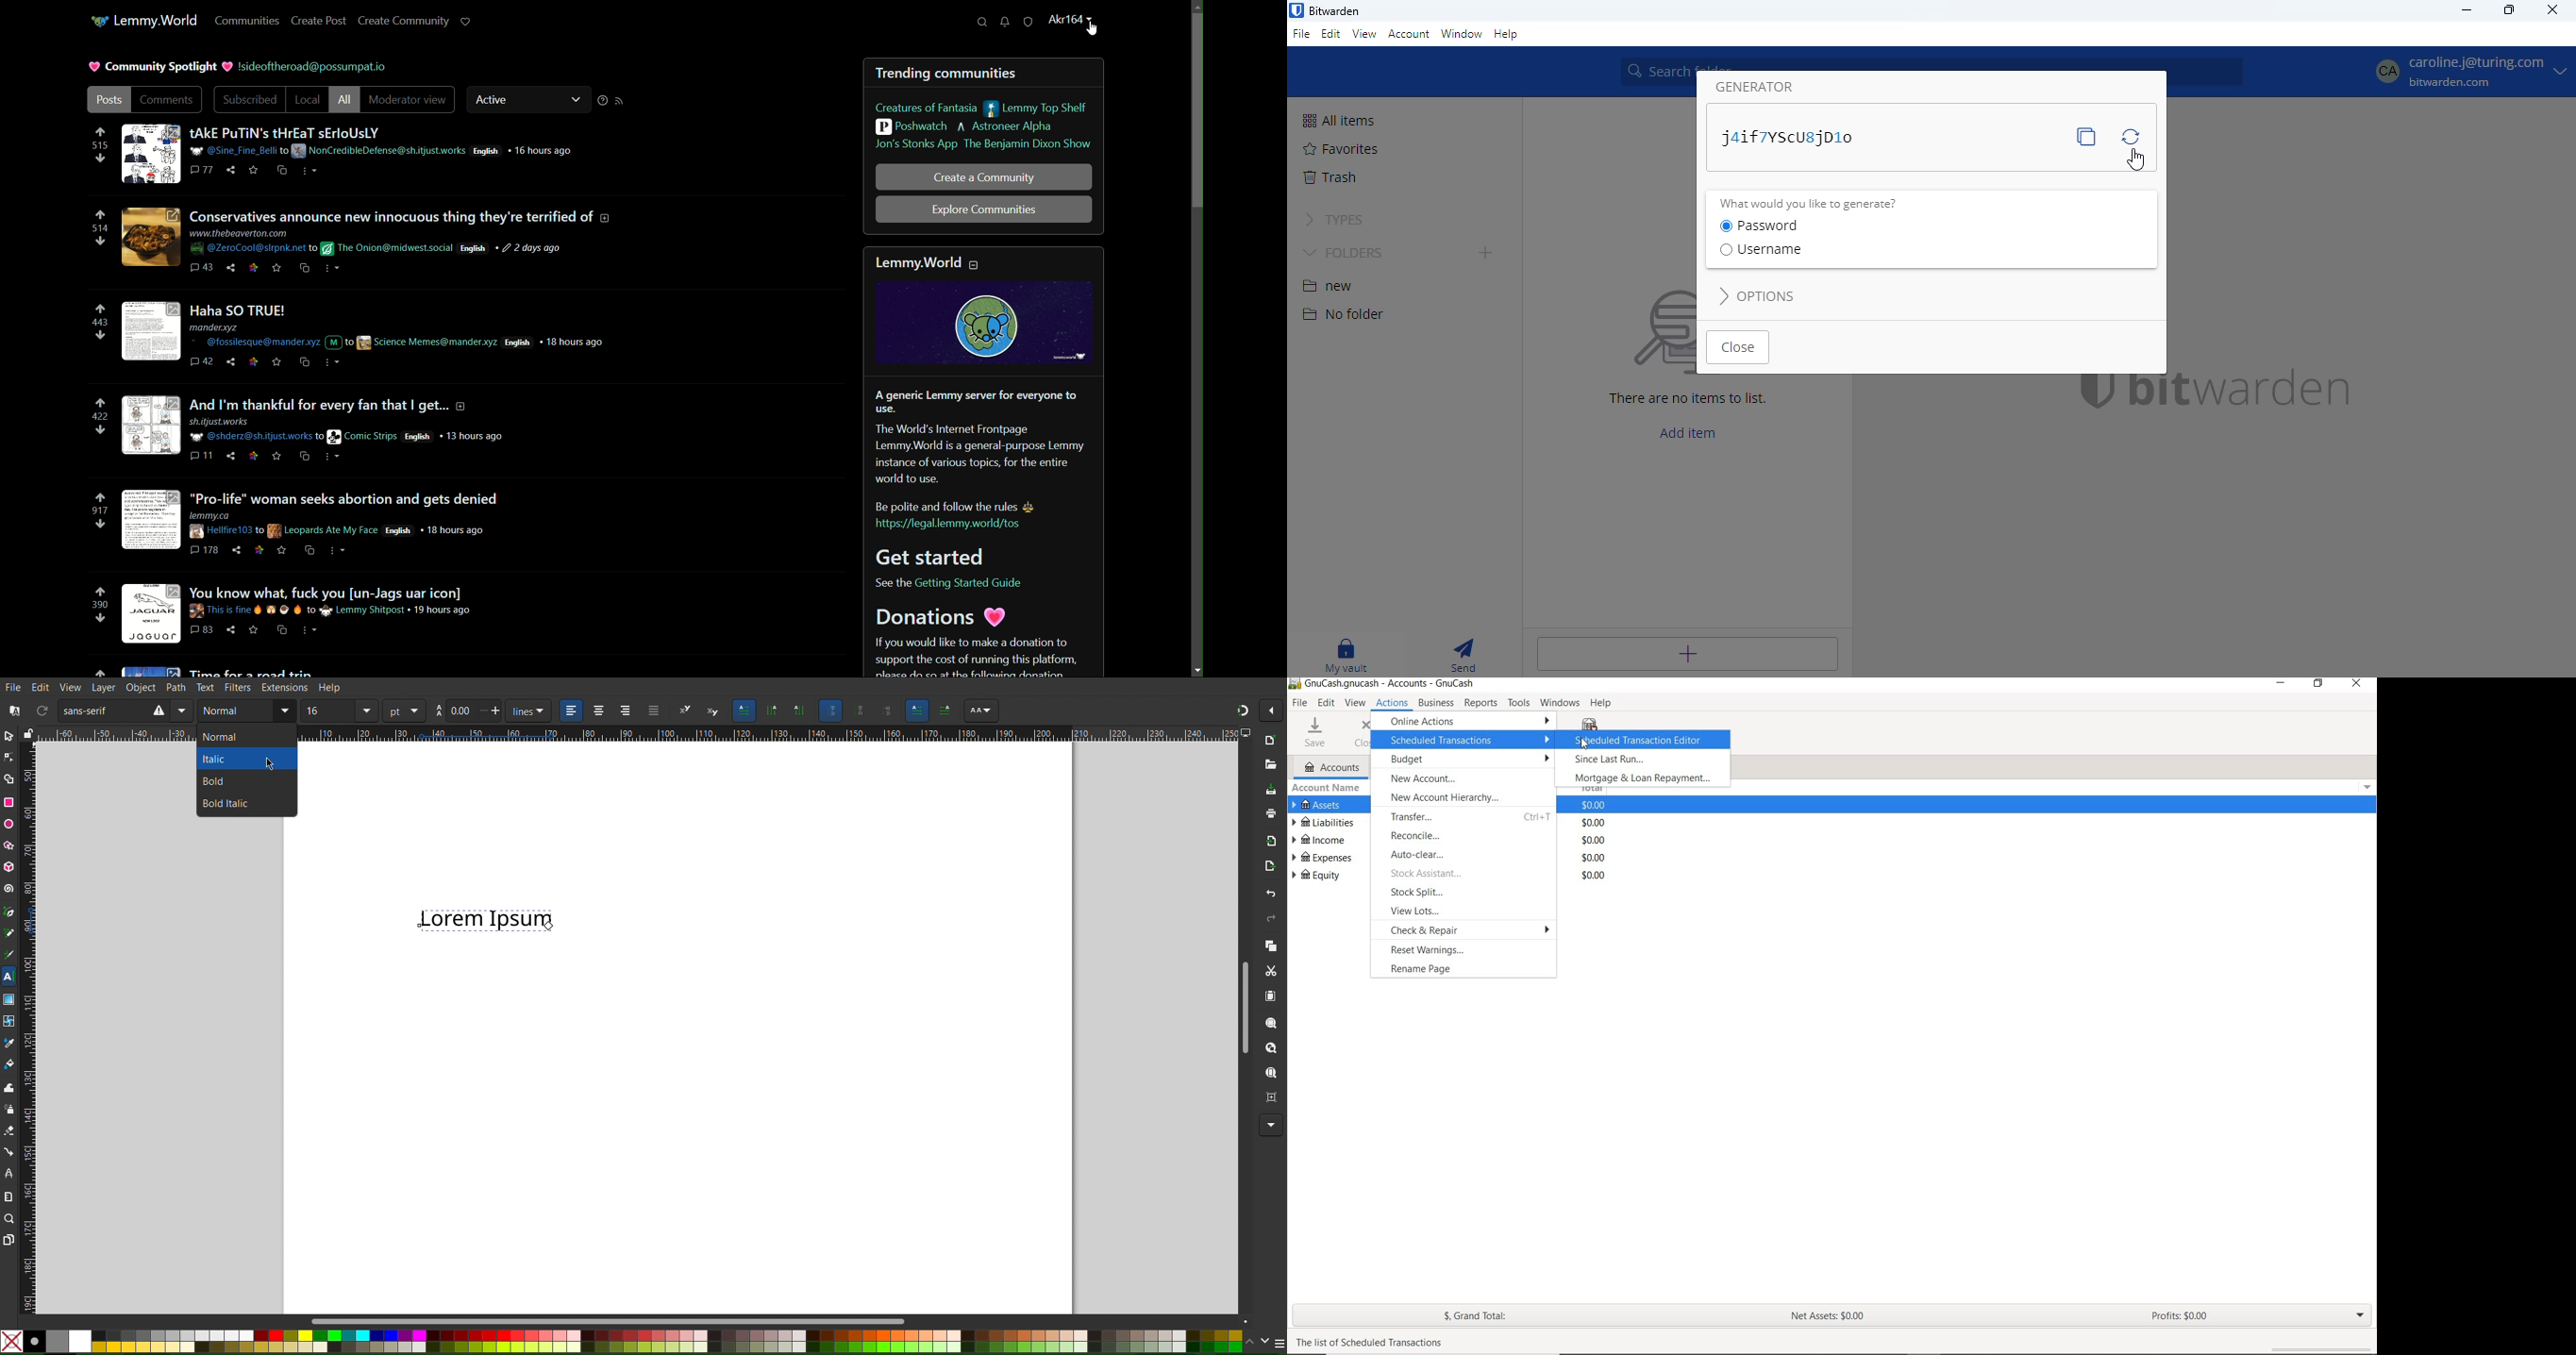 Image resolution: width=2576 pixels, height=1372 pixels. Describe the element at coordinates (531, 710) in the screenshot. I see `unit` at that location.